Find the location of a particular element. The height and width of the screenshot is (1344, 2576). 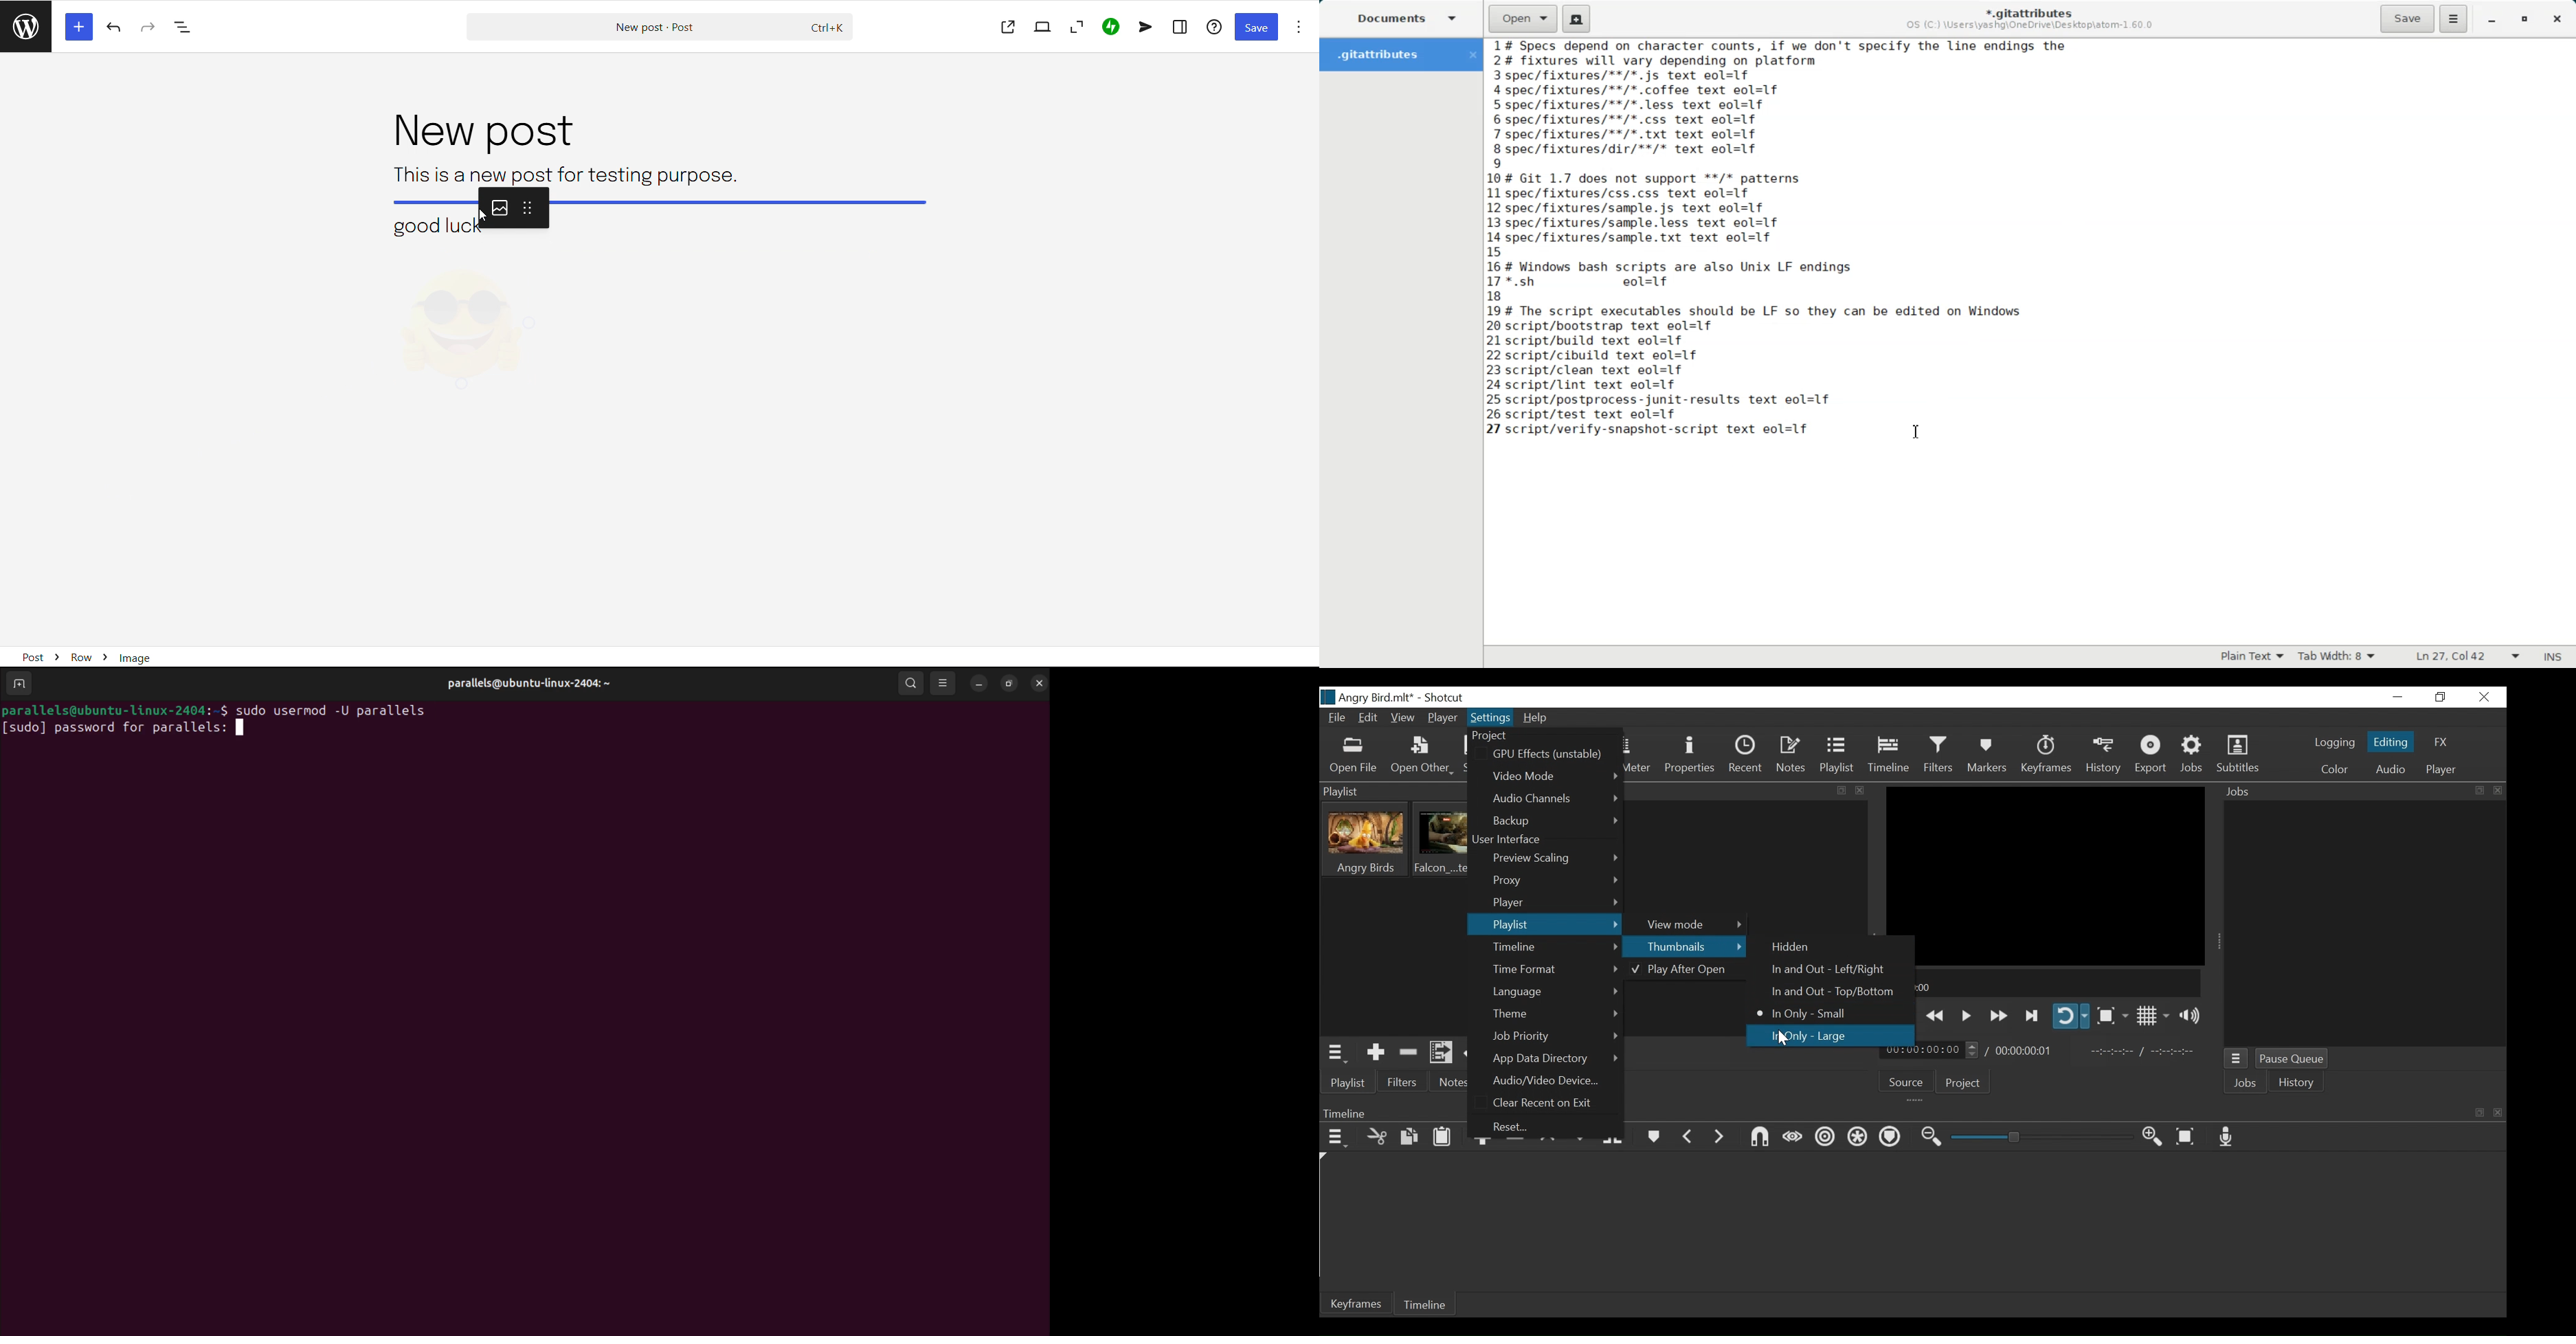

text line number is located at coordinates (1497, 229).